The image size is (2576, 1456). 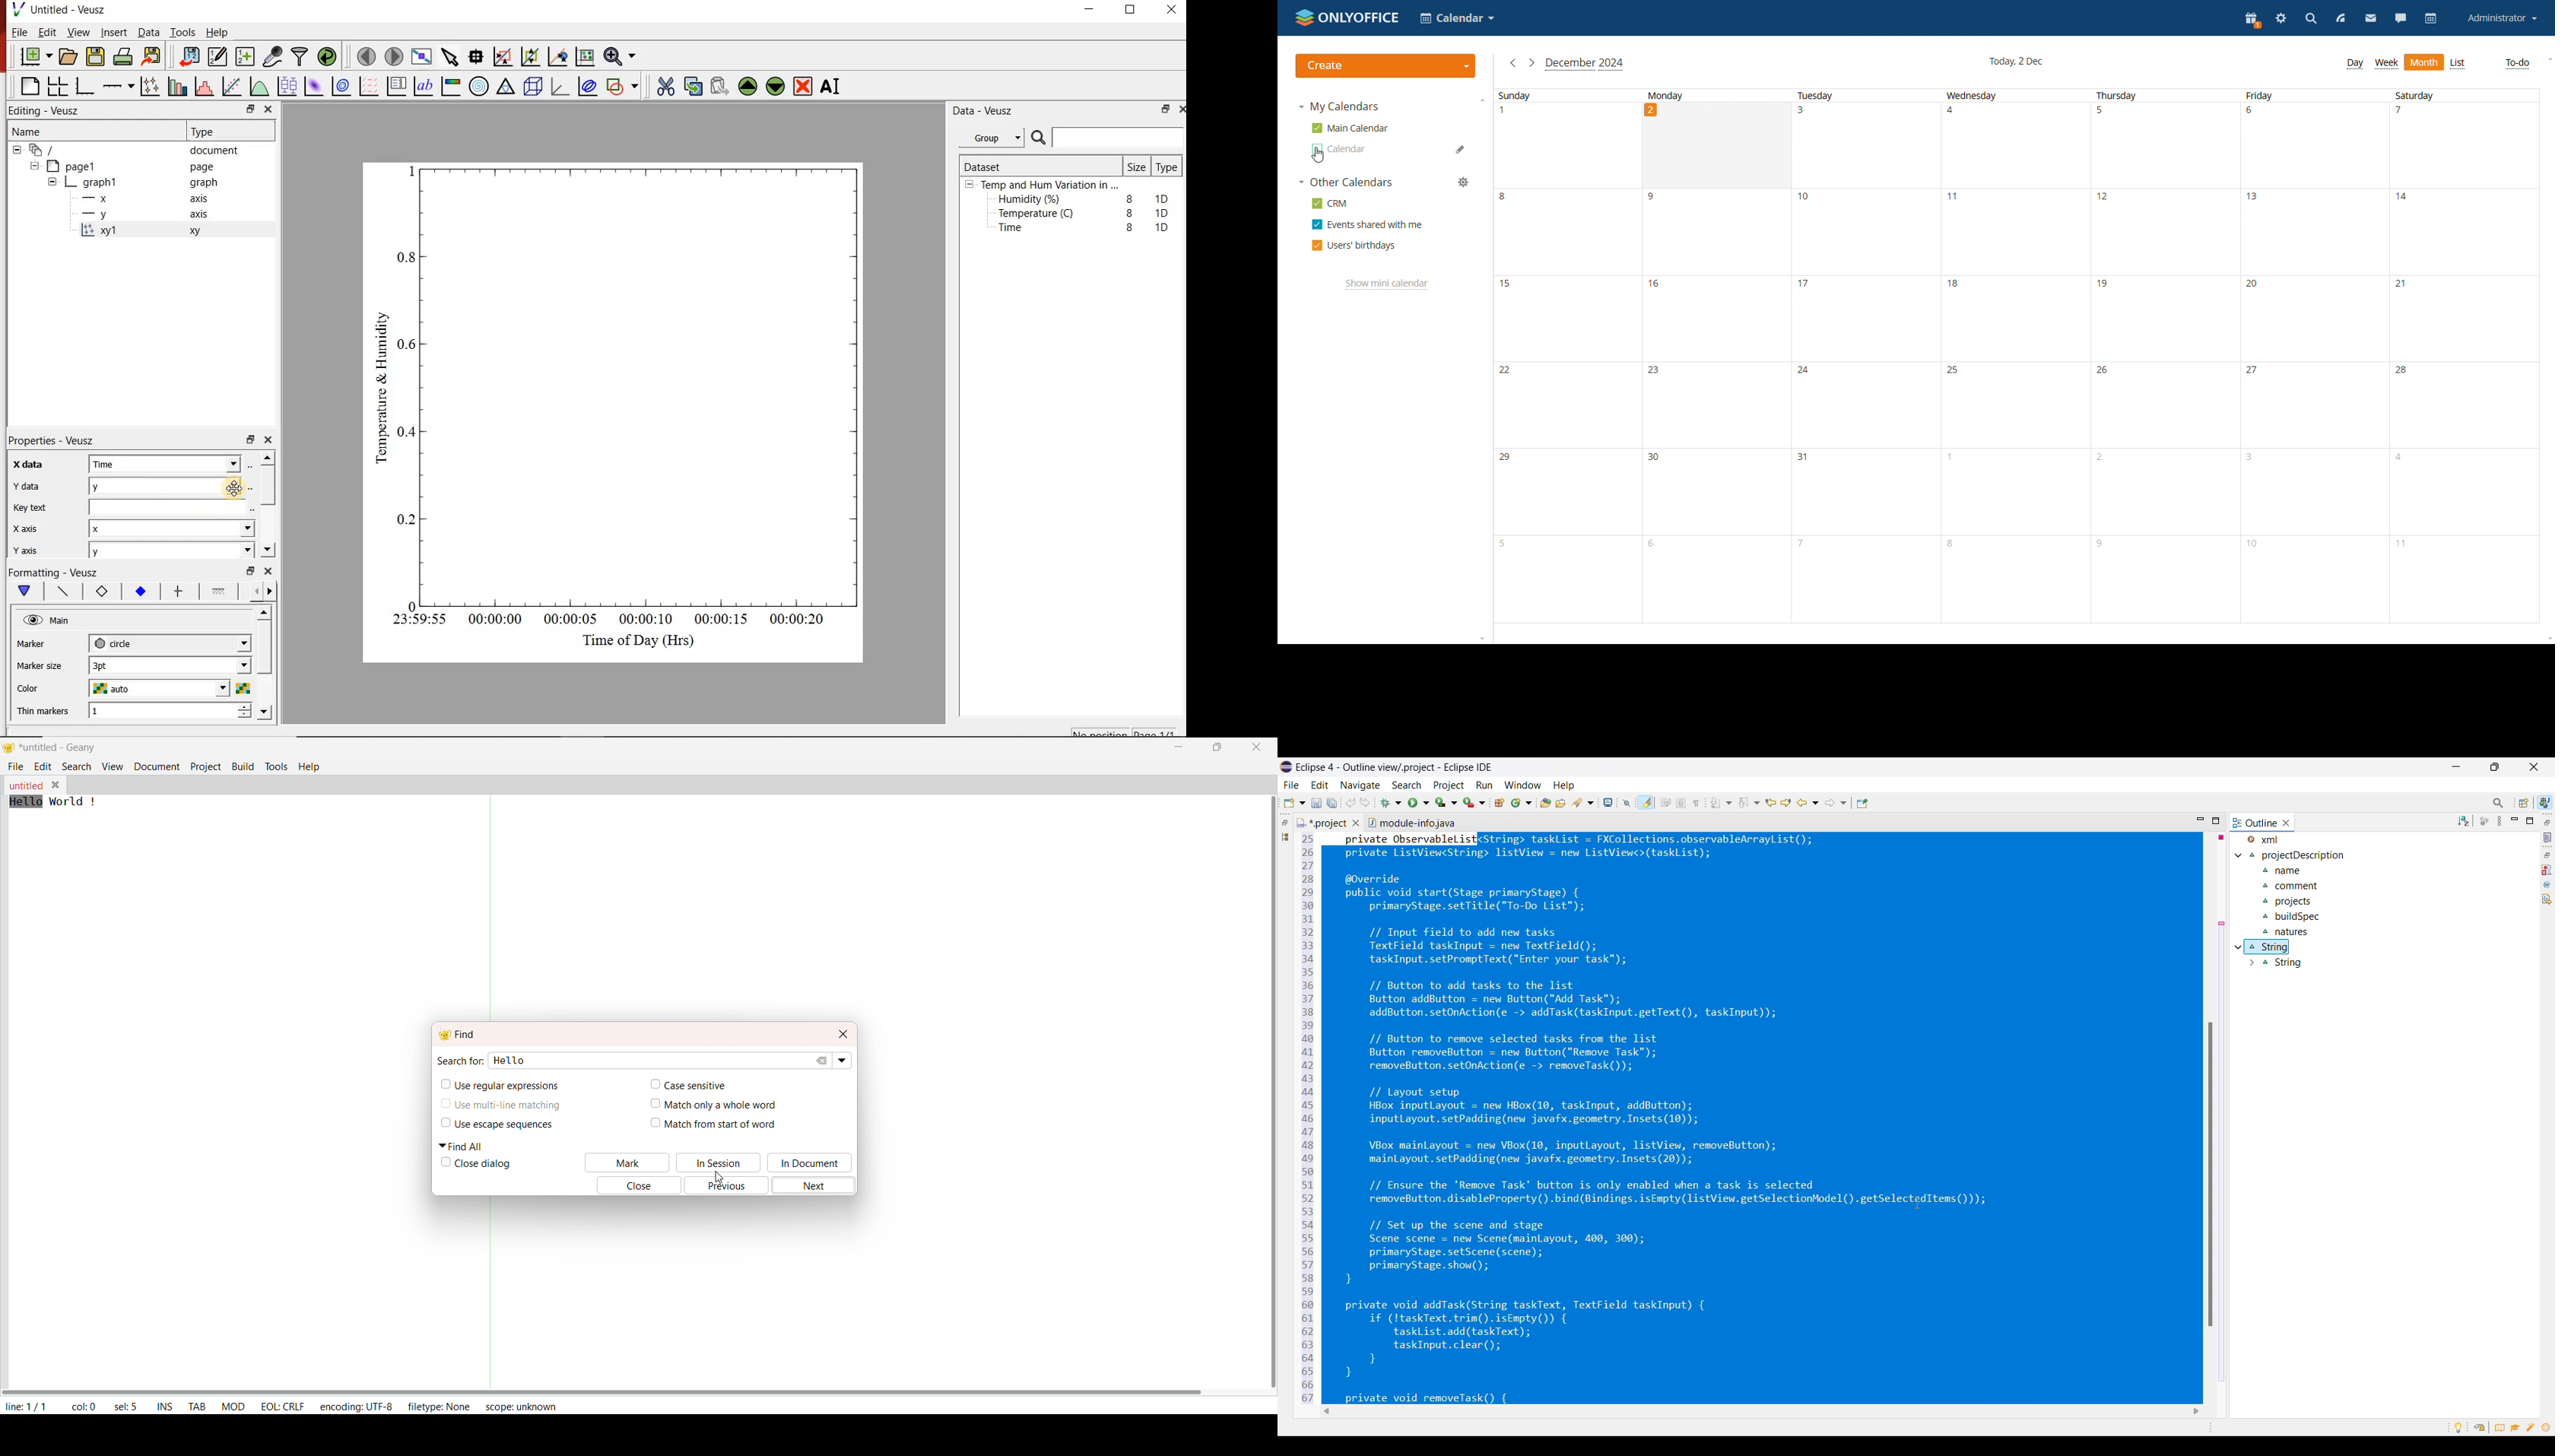 I want to click on 0.2, so click(x=404, y=519).